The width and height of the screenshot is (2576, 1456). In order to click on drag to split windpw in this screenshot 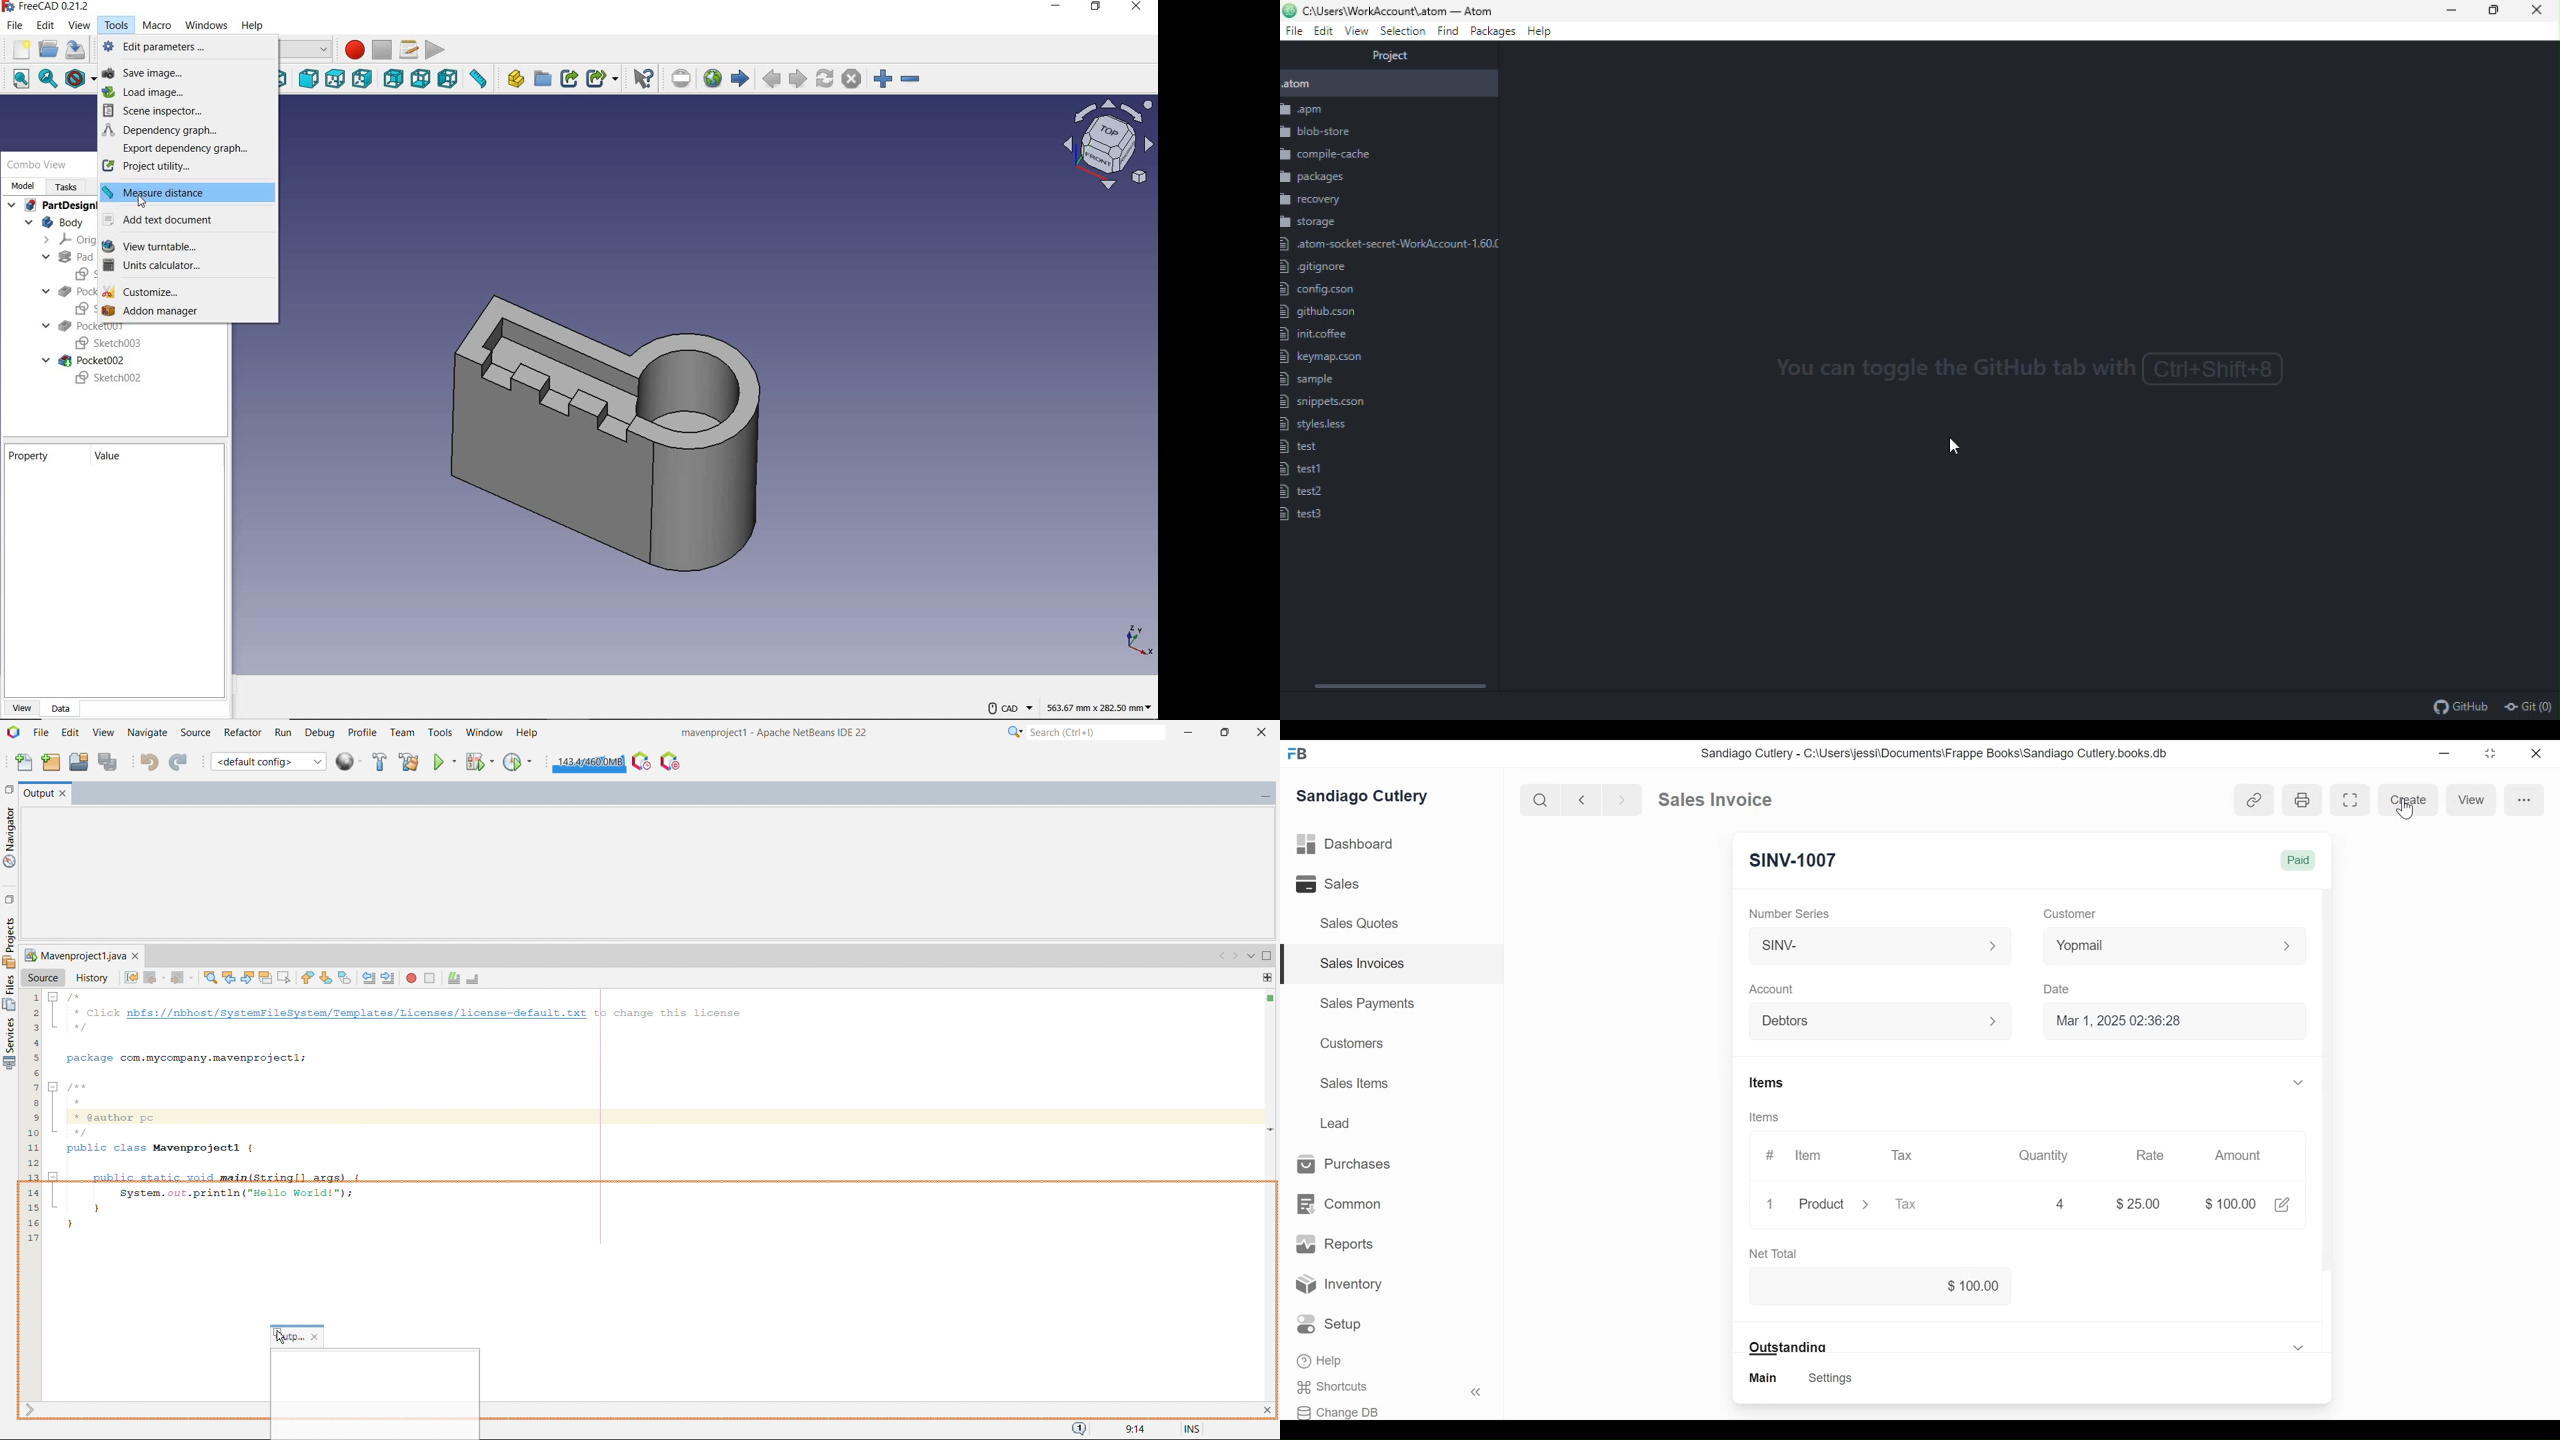, I will do `click(1267, 977)`.